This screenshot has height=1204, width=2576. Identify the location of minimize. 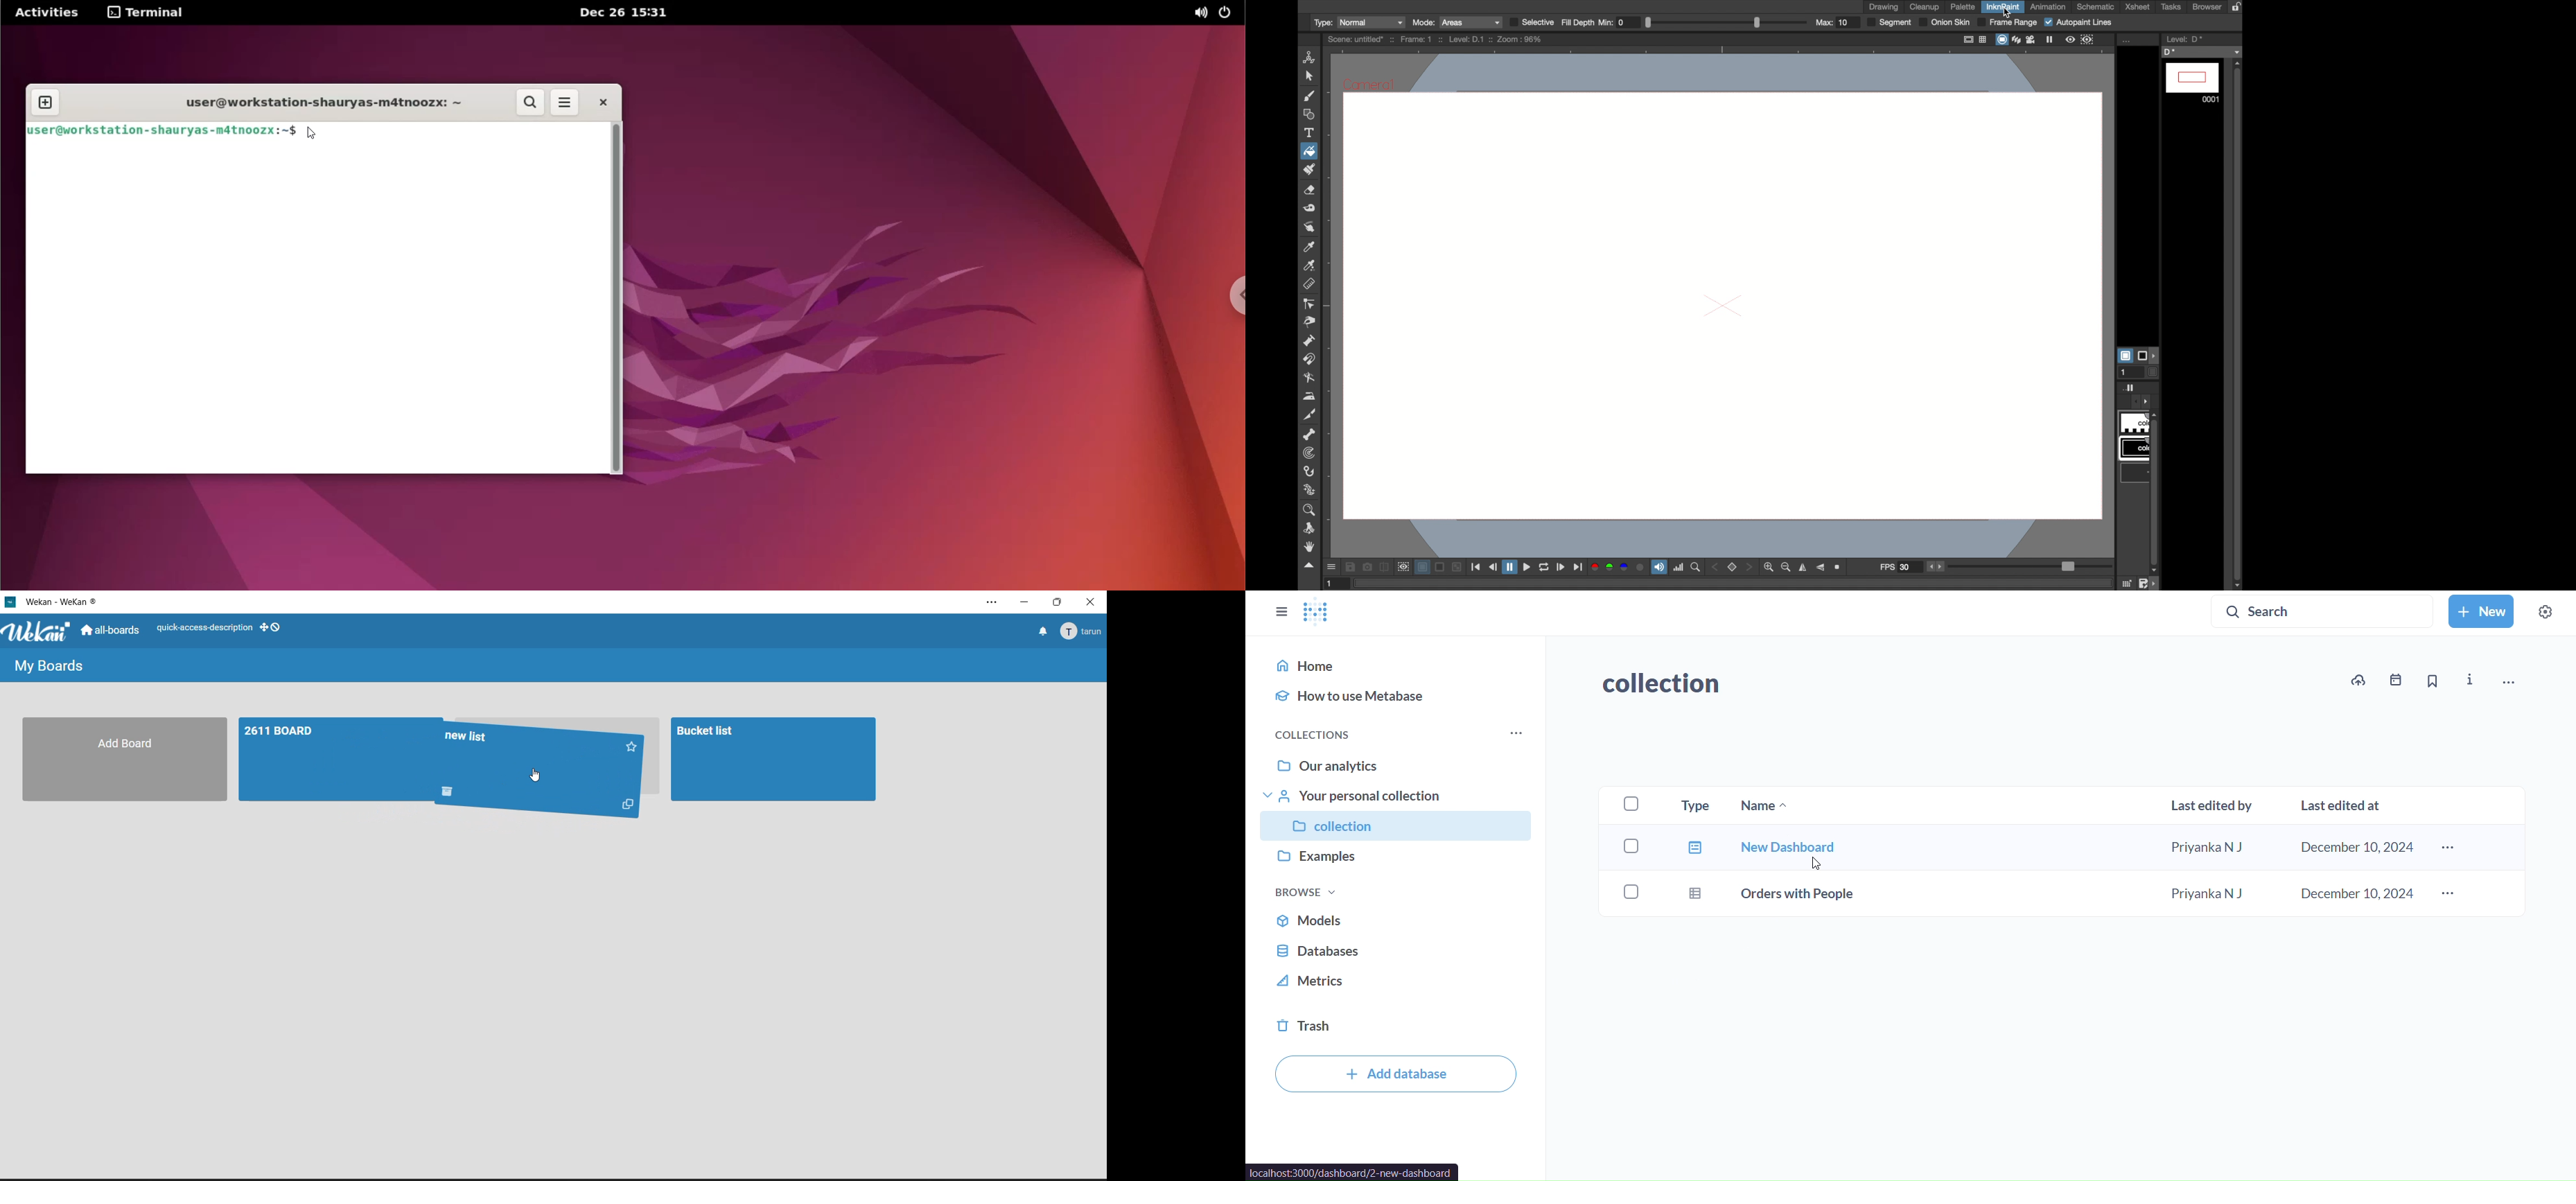
(1028, 601).